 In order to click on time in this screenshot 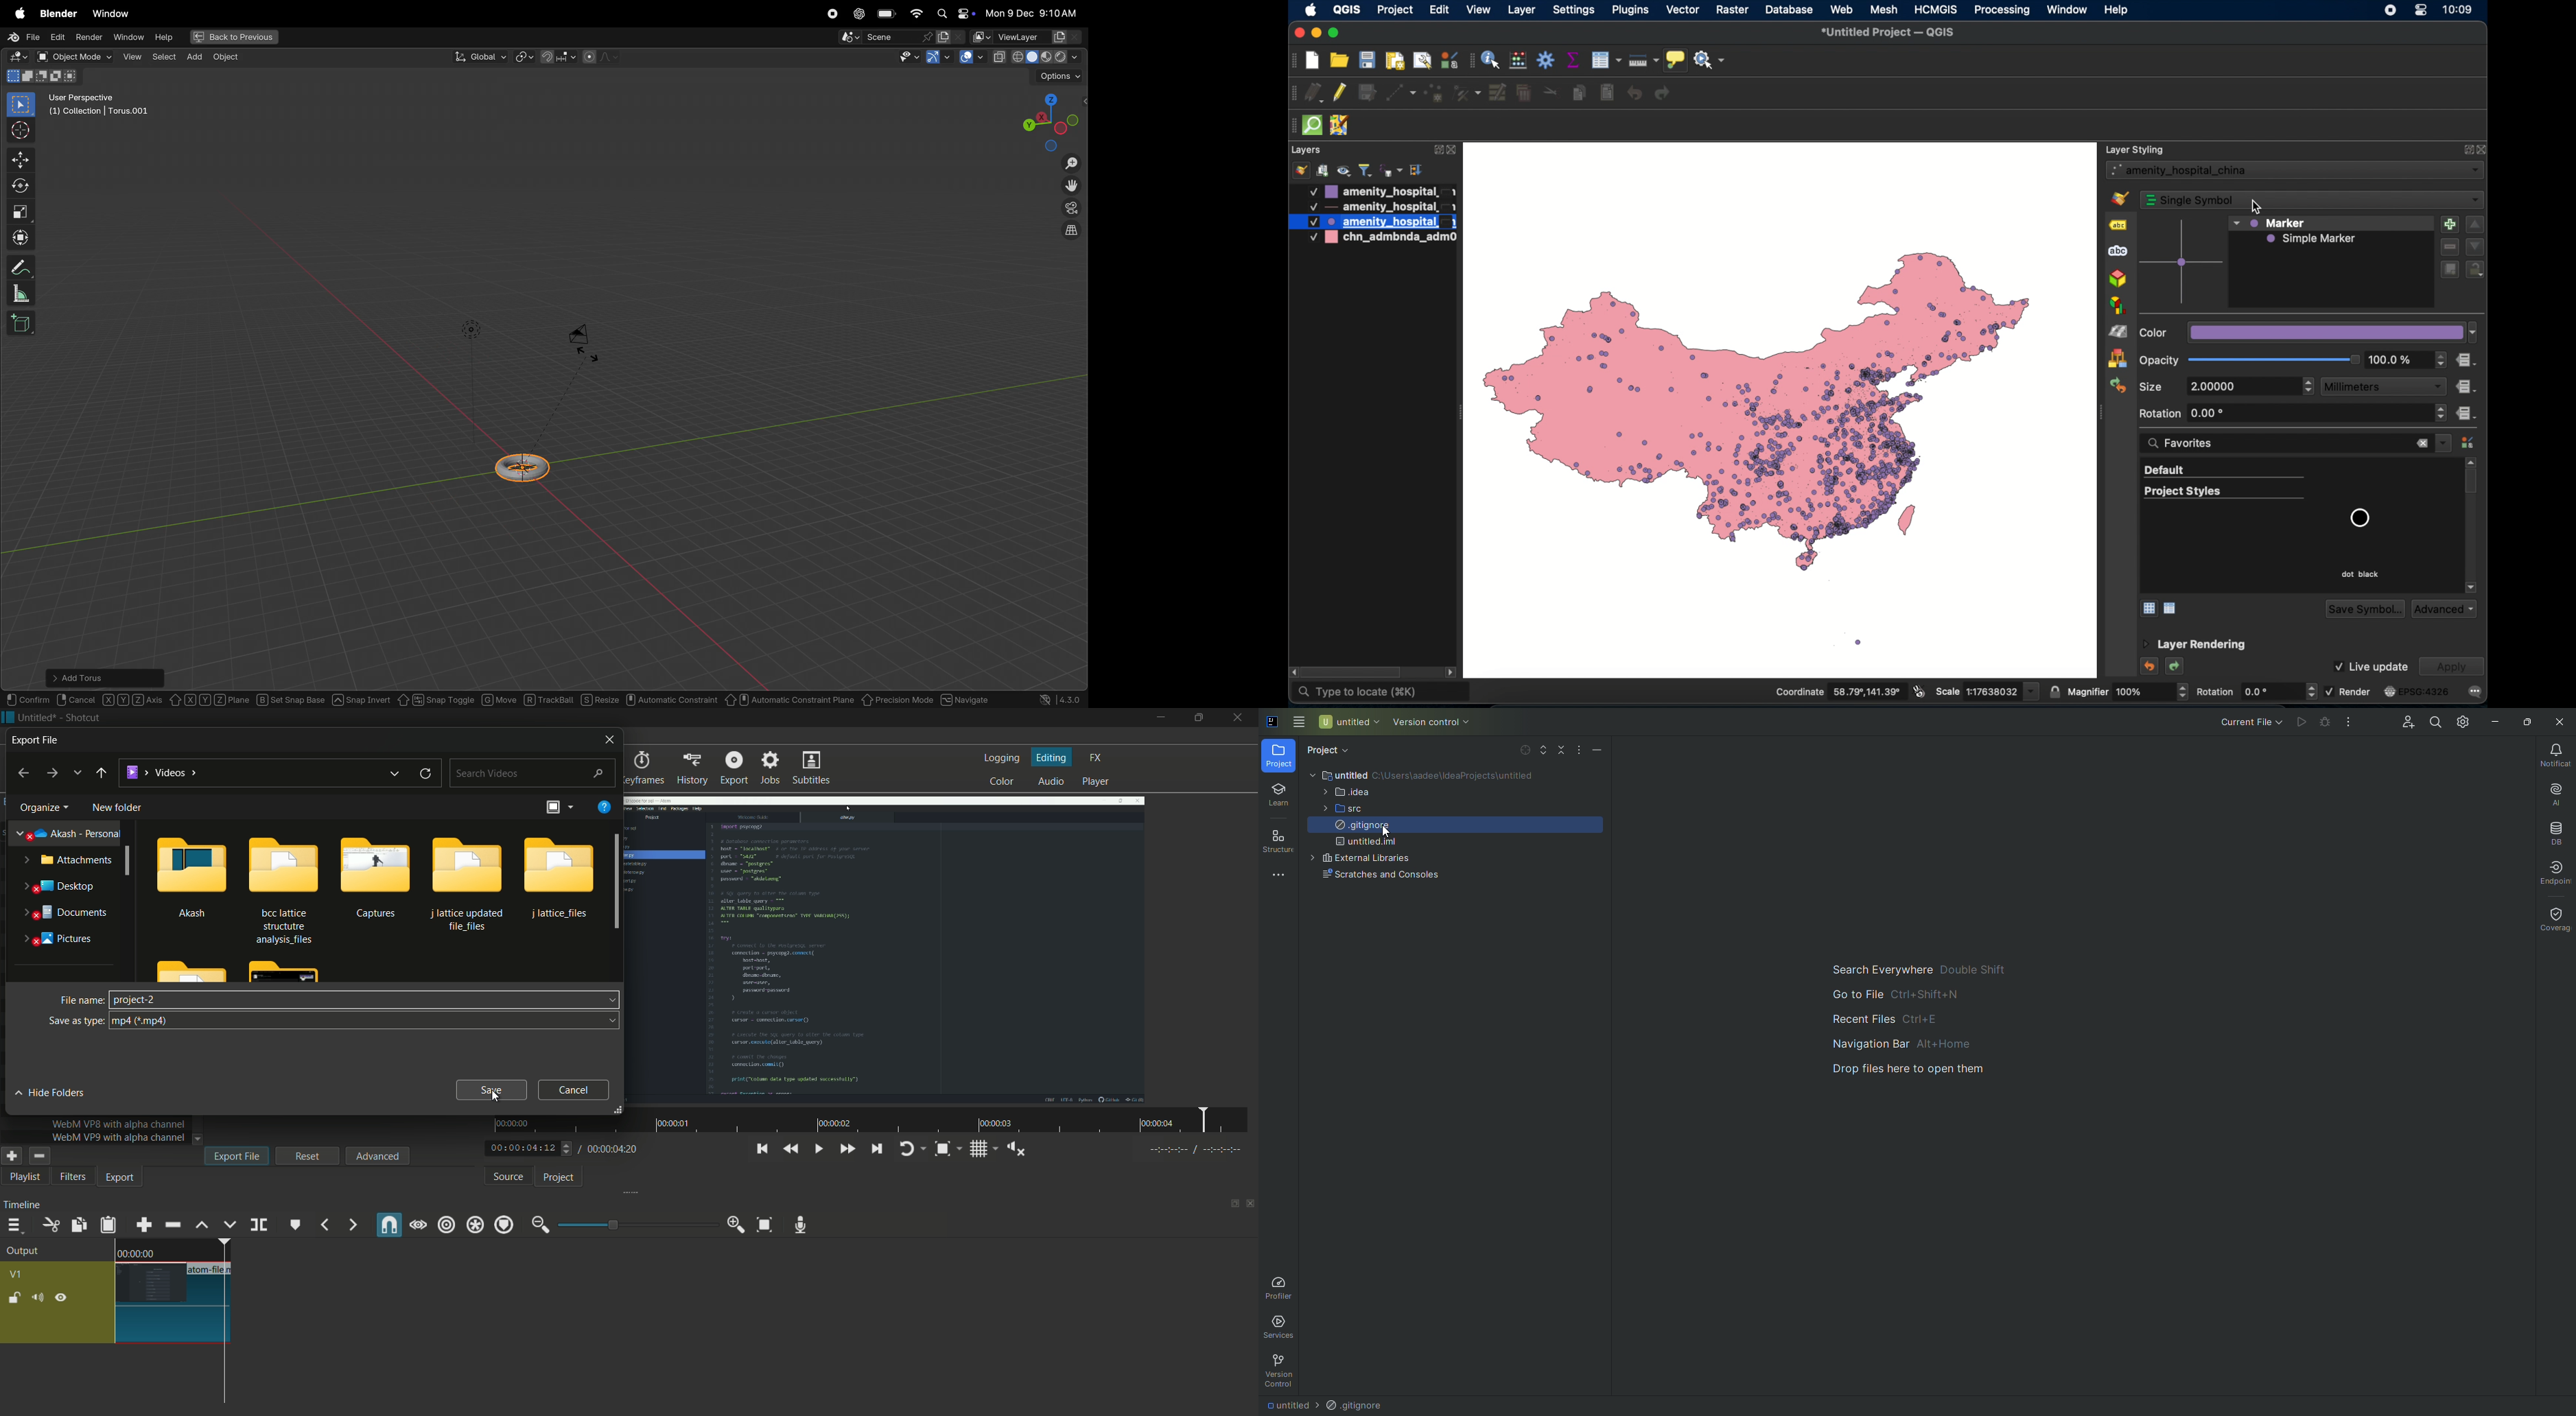, I will do `click(136, 1253)`.